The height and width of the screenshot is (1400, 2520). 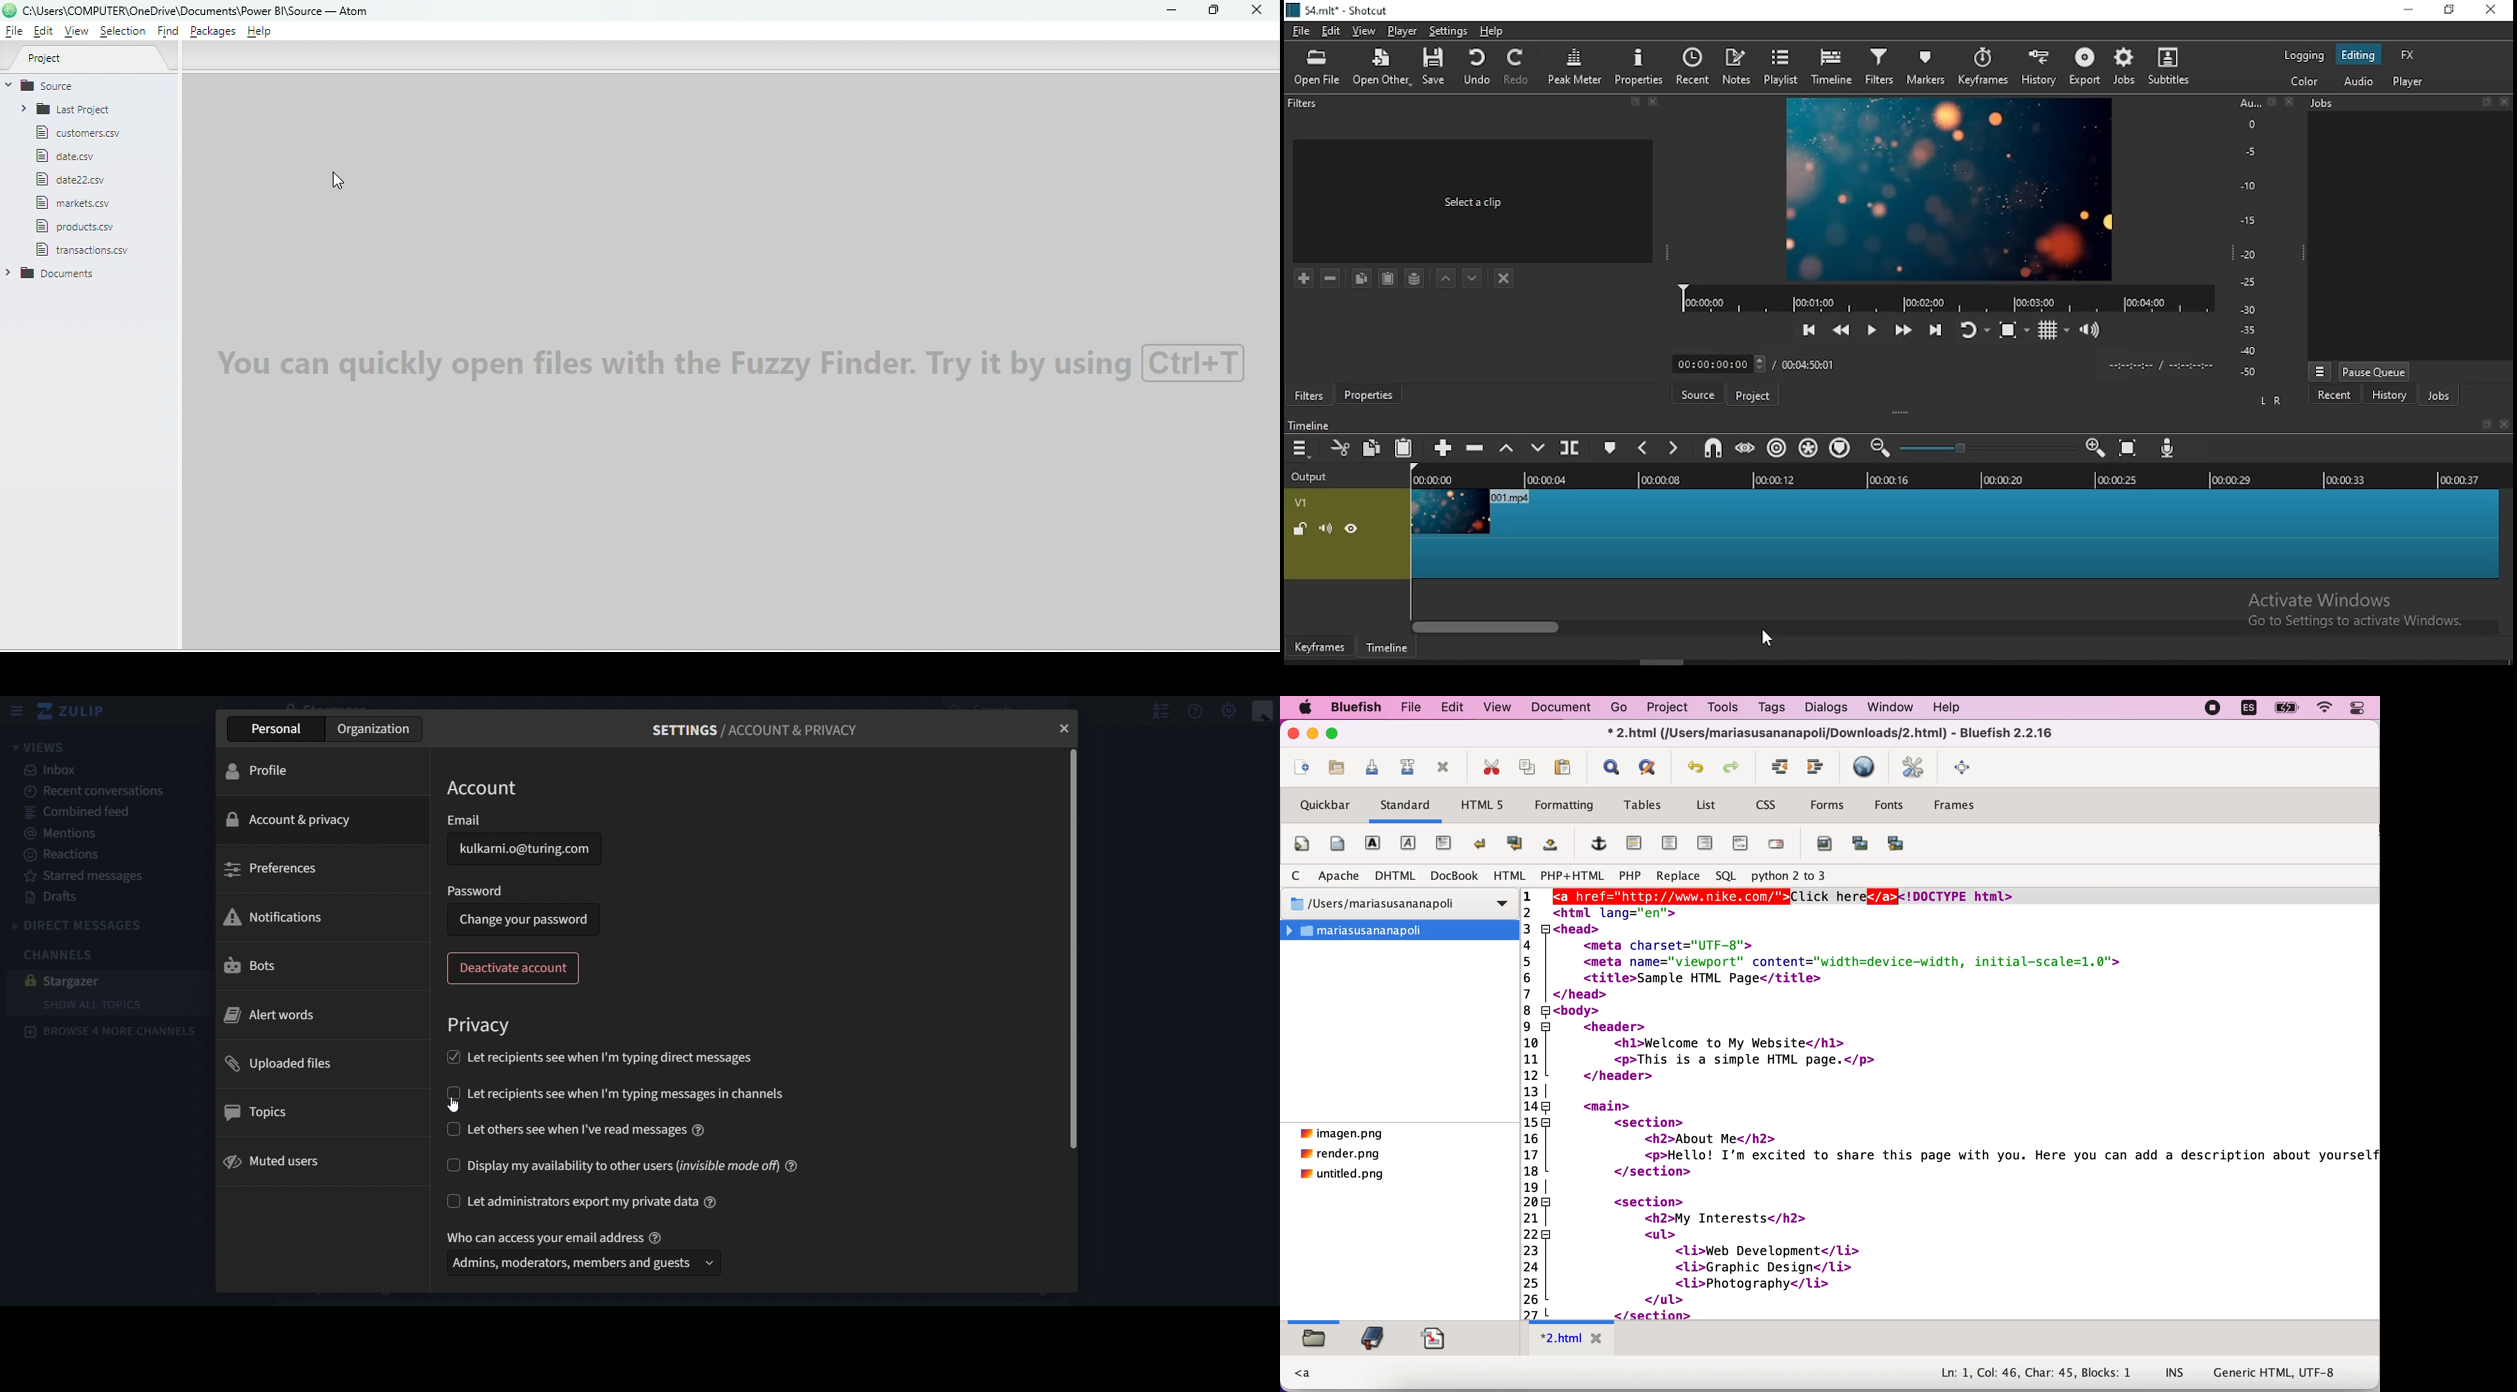 I want to click on create/edit marker, so click(x=1610, y=450).